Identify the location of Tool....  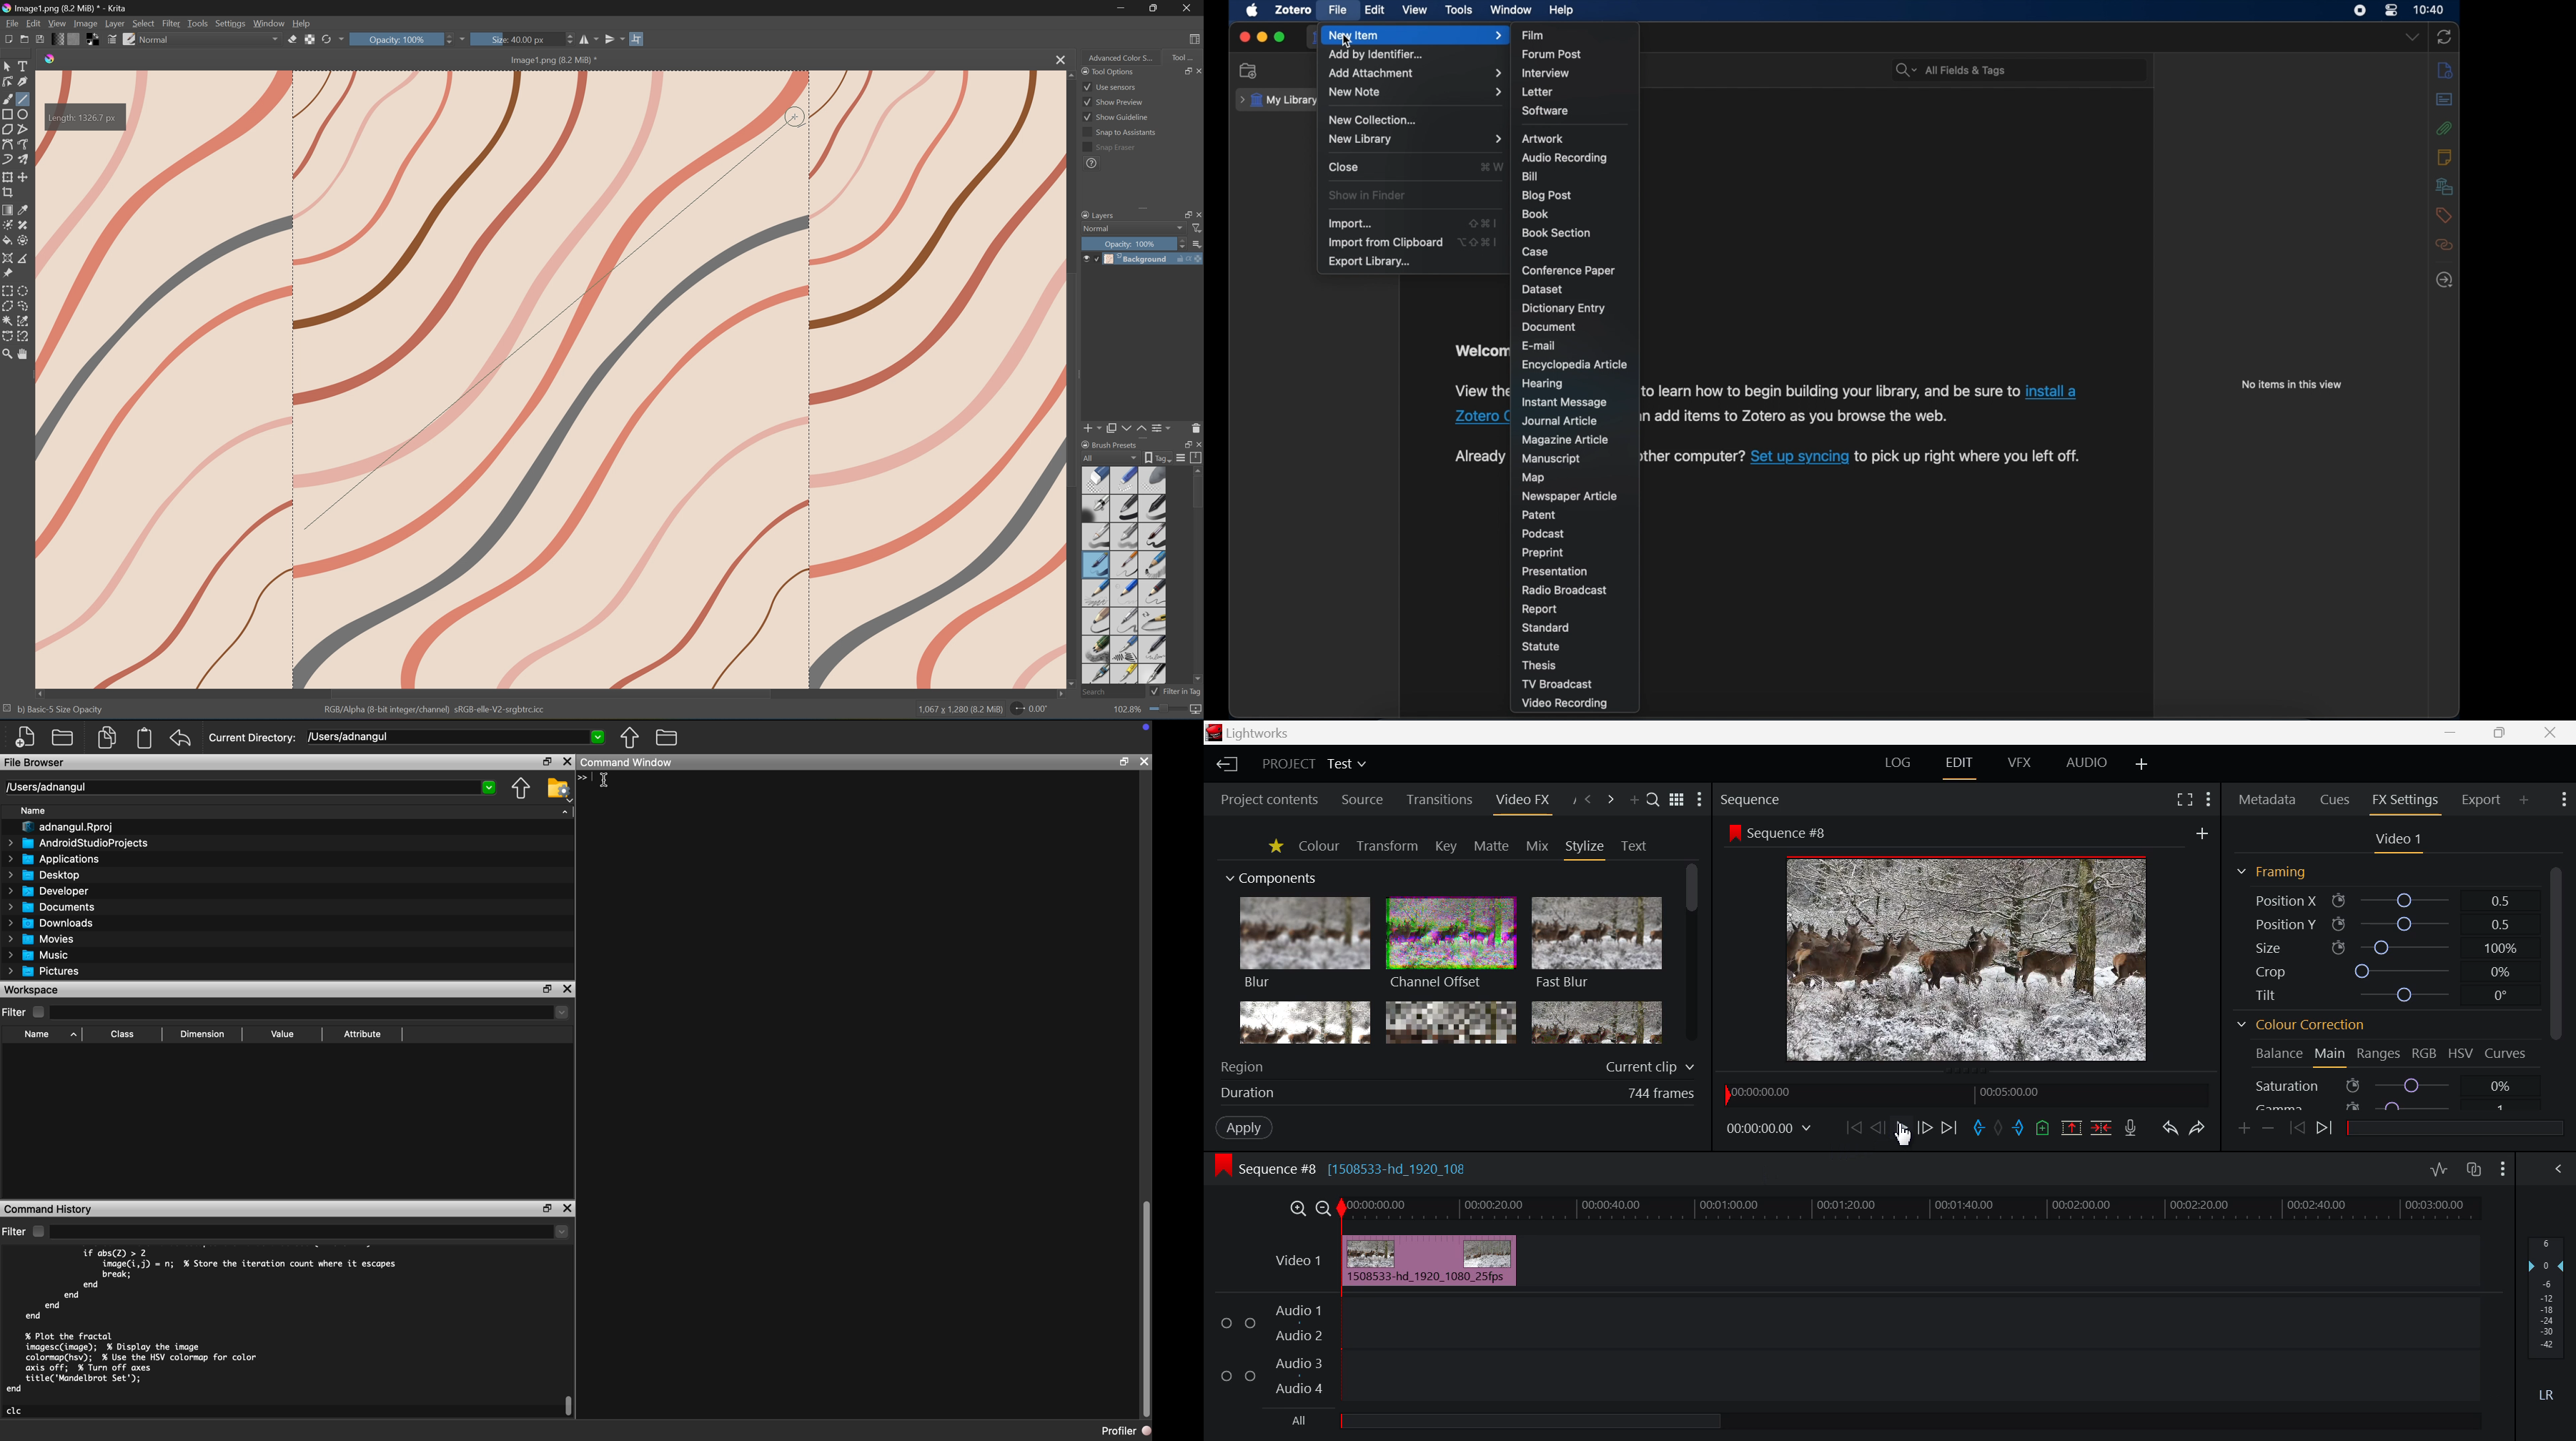
(1184, 56).